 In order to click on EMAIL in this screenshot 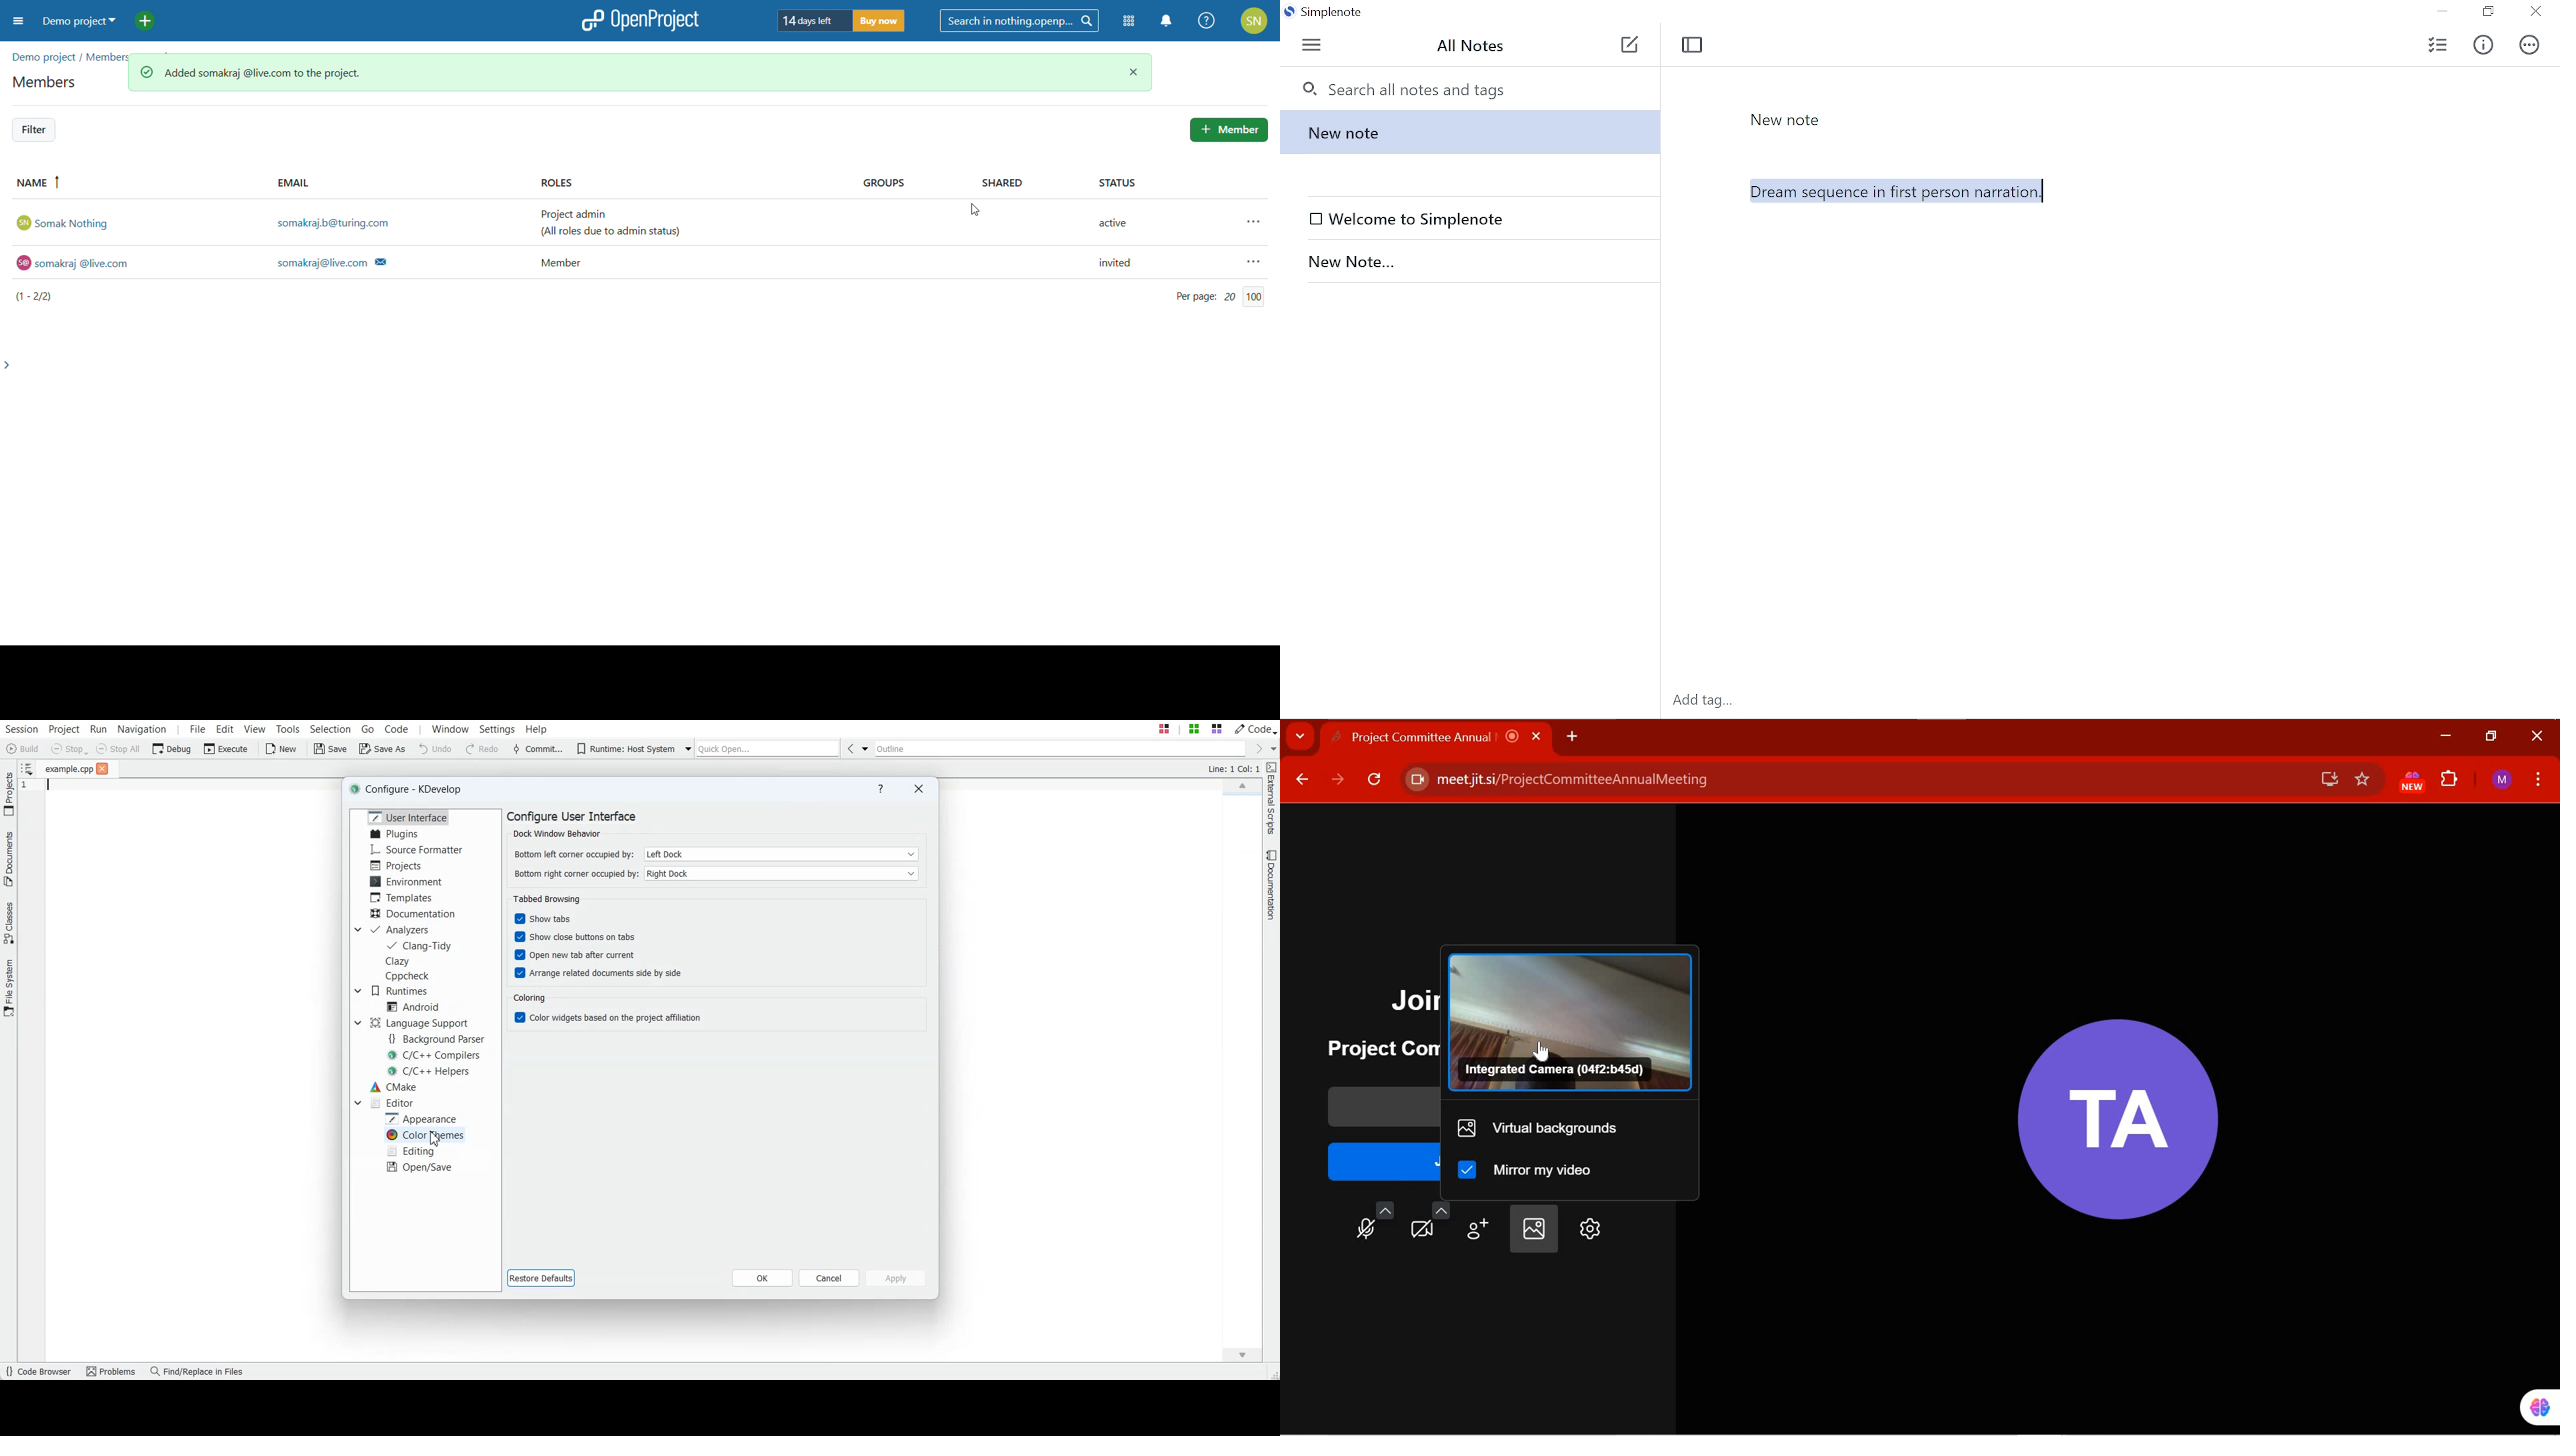, I will do `click(296, 185)`.